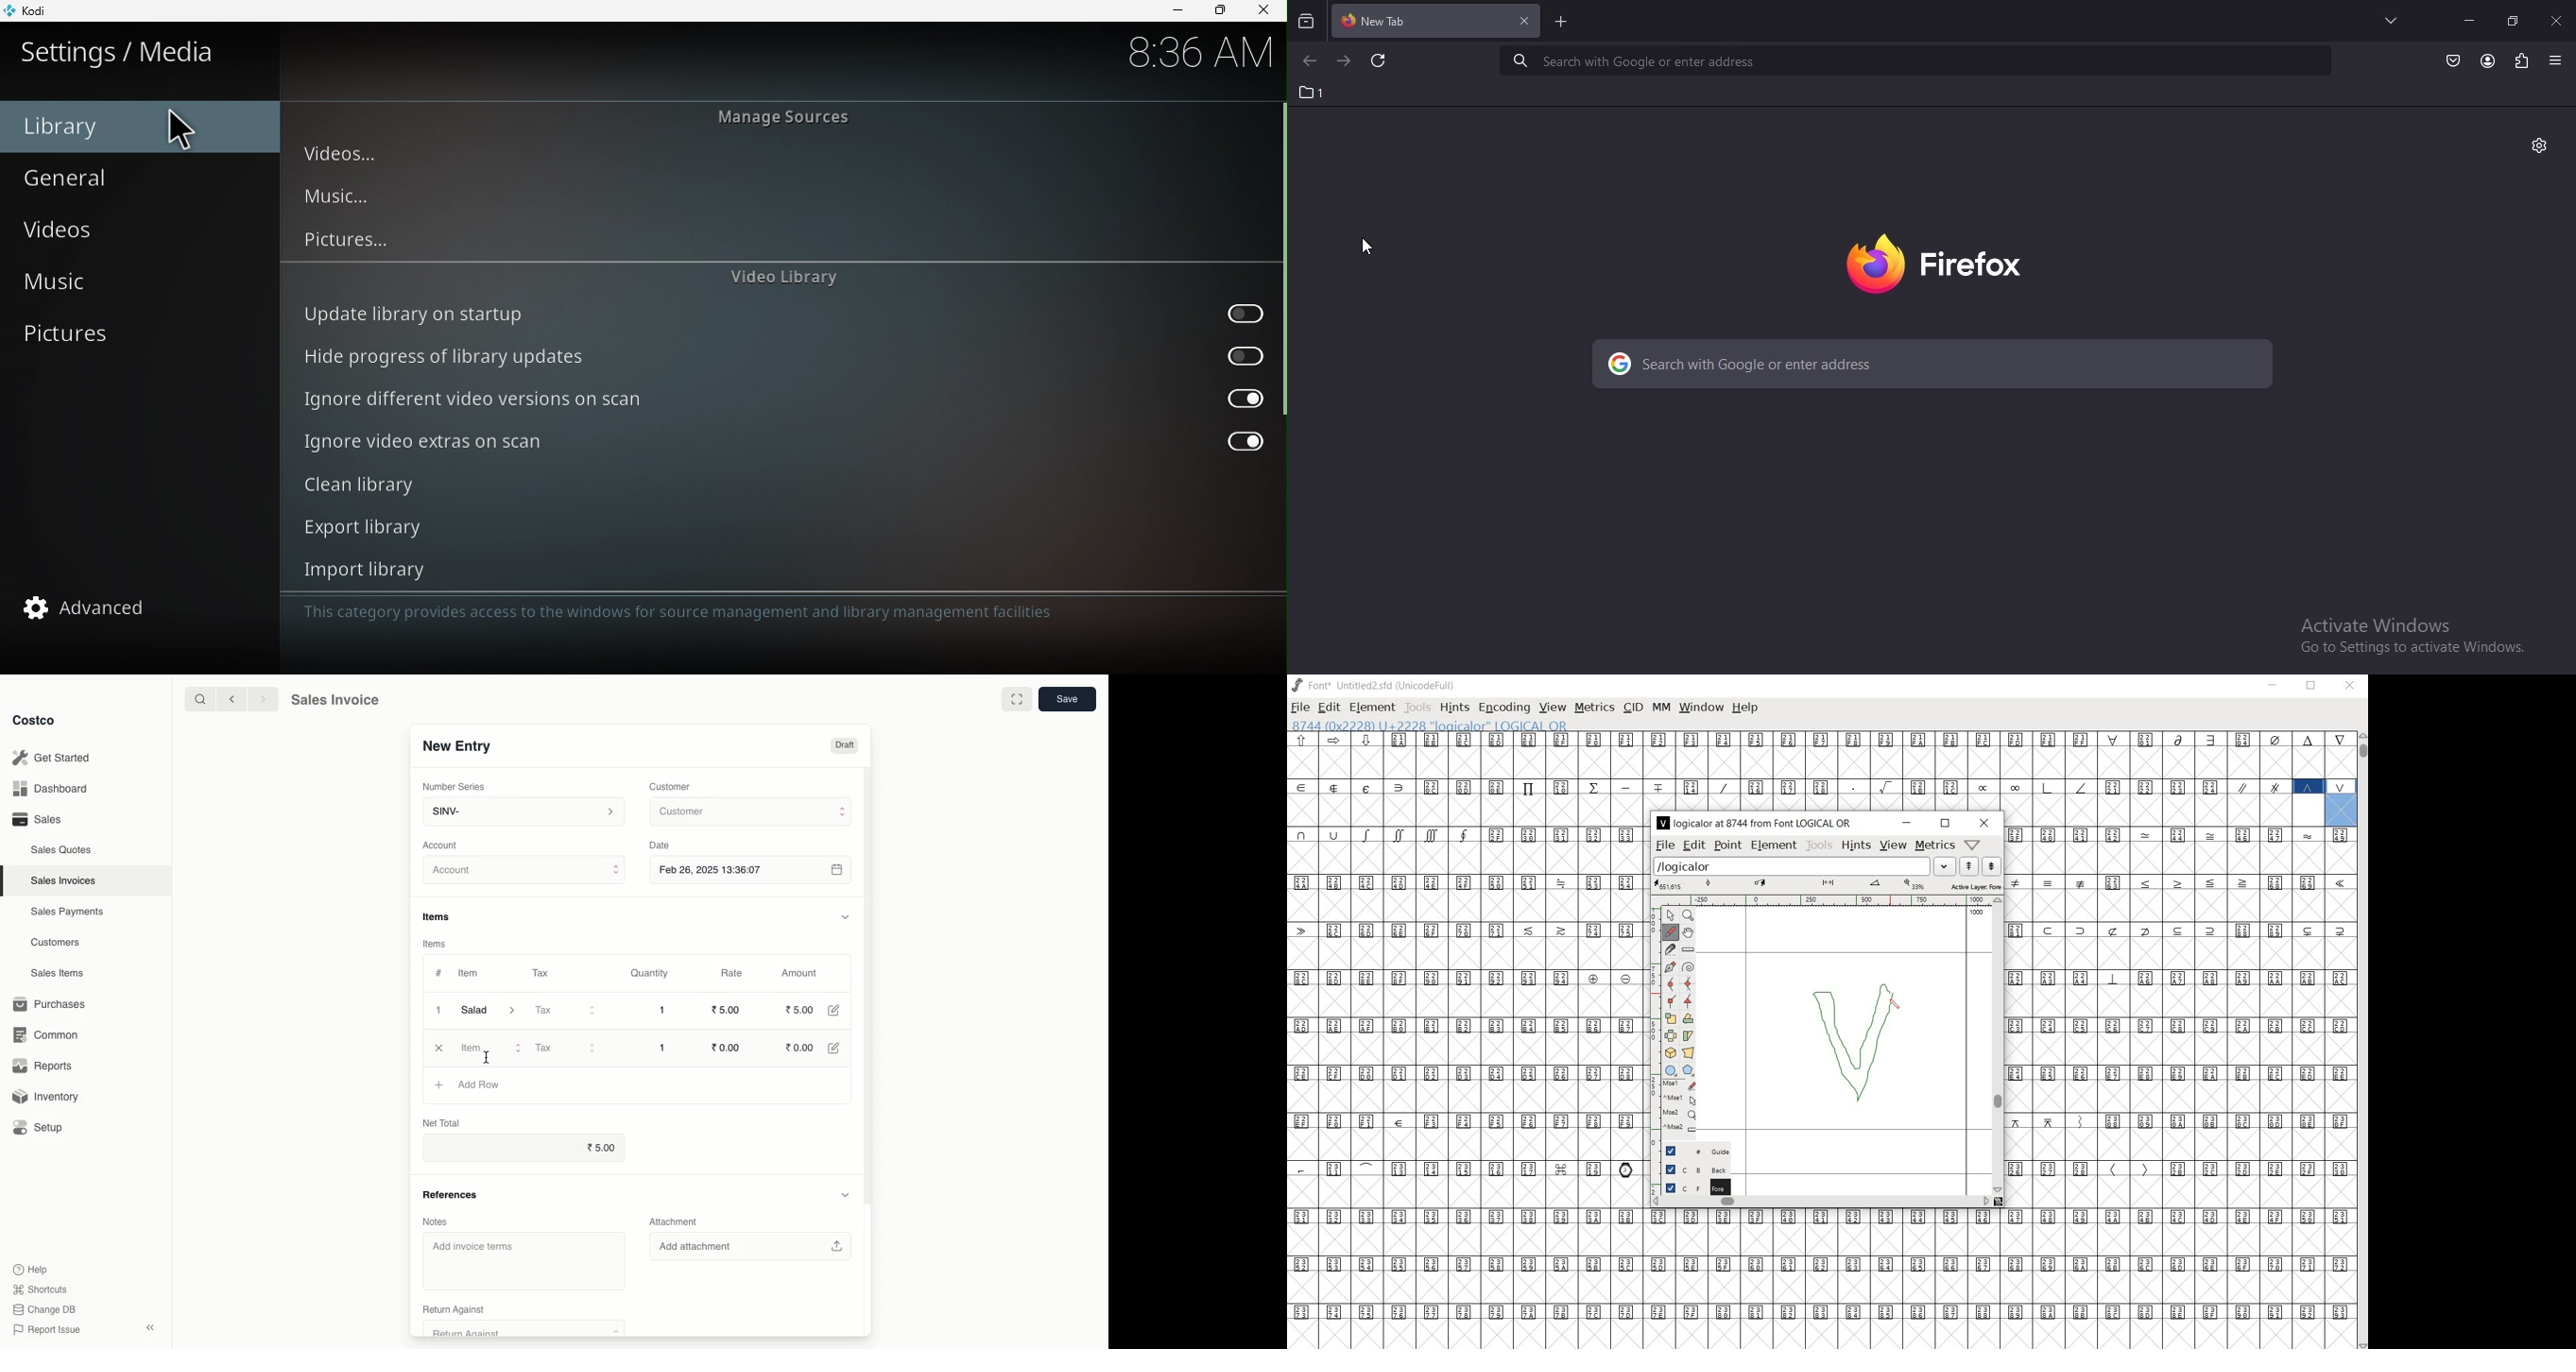 The image size is (2576, 1372). I want to click on file, so click(1301, 707).